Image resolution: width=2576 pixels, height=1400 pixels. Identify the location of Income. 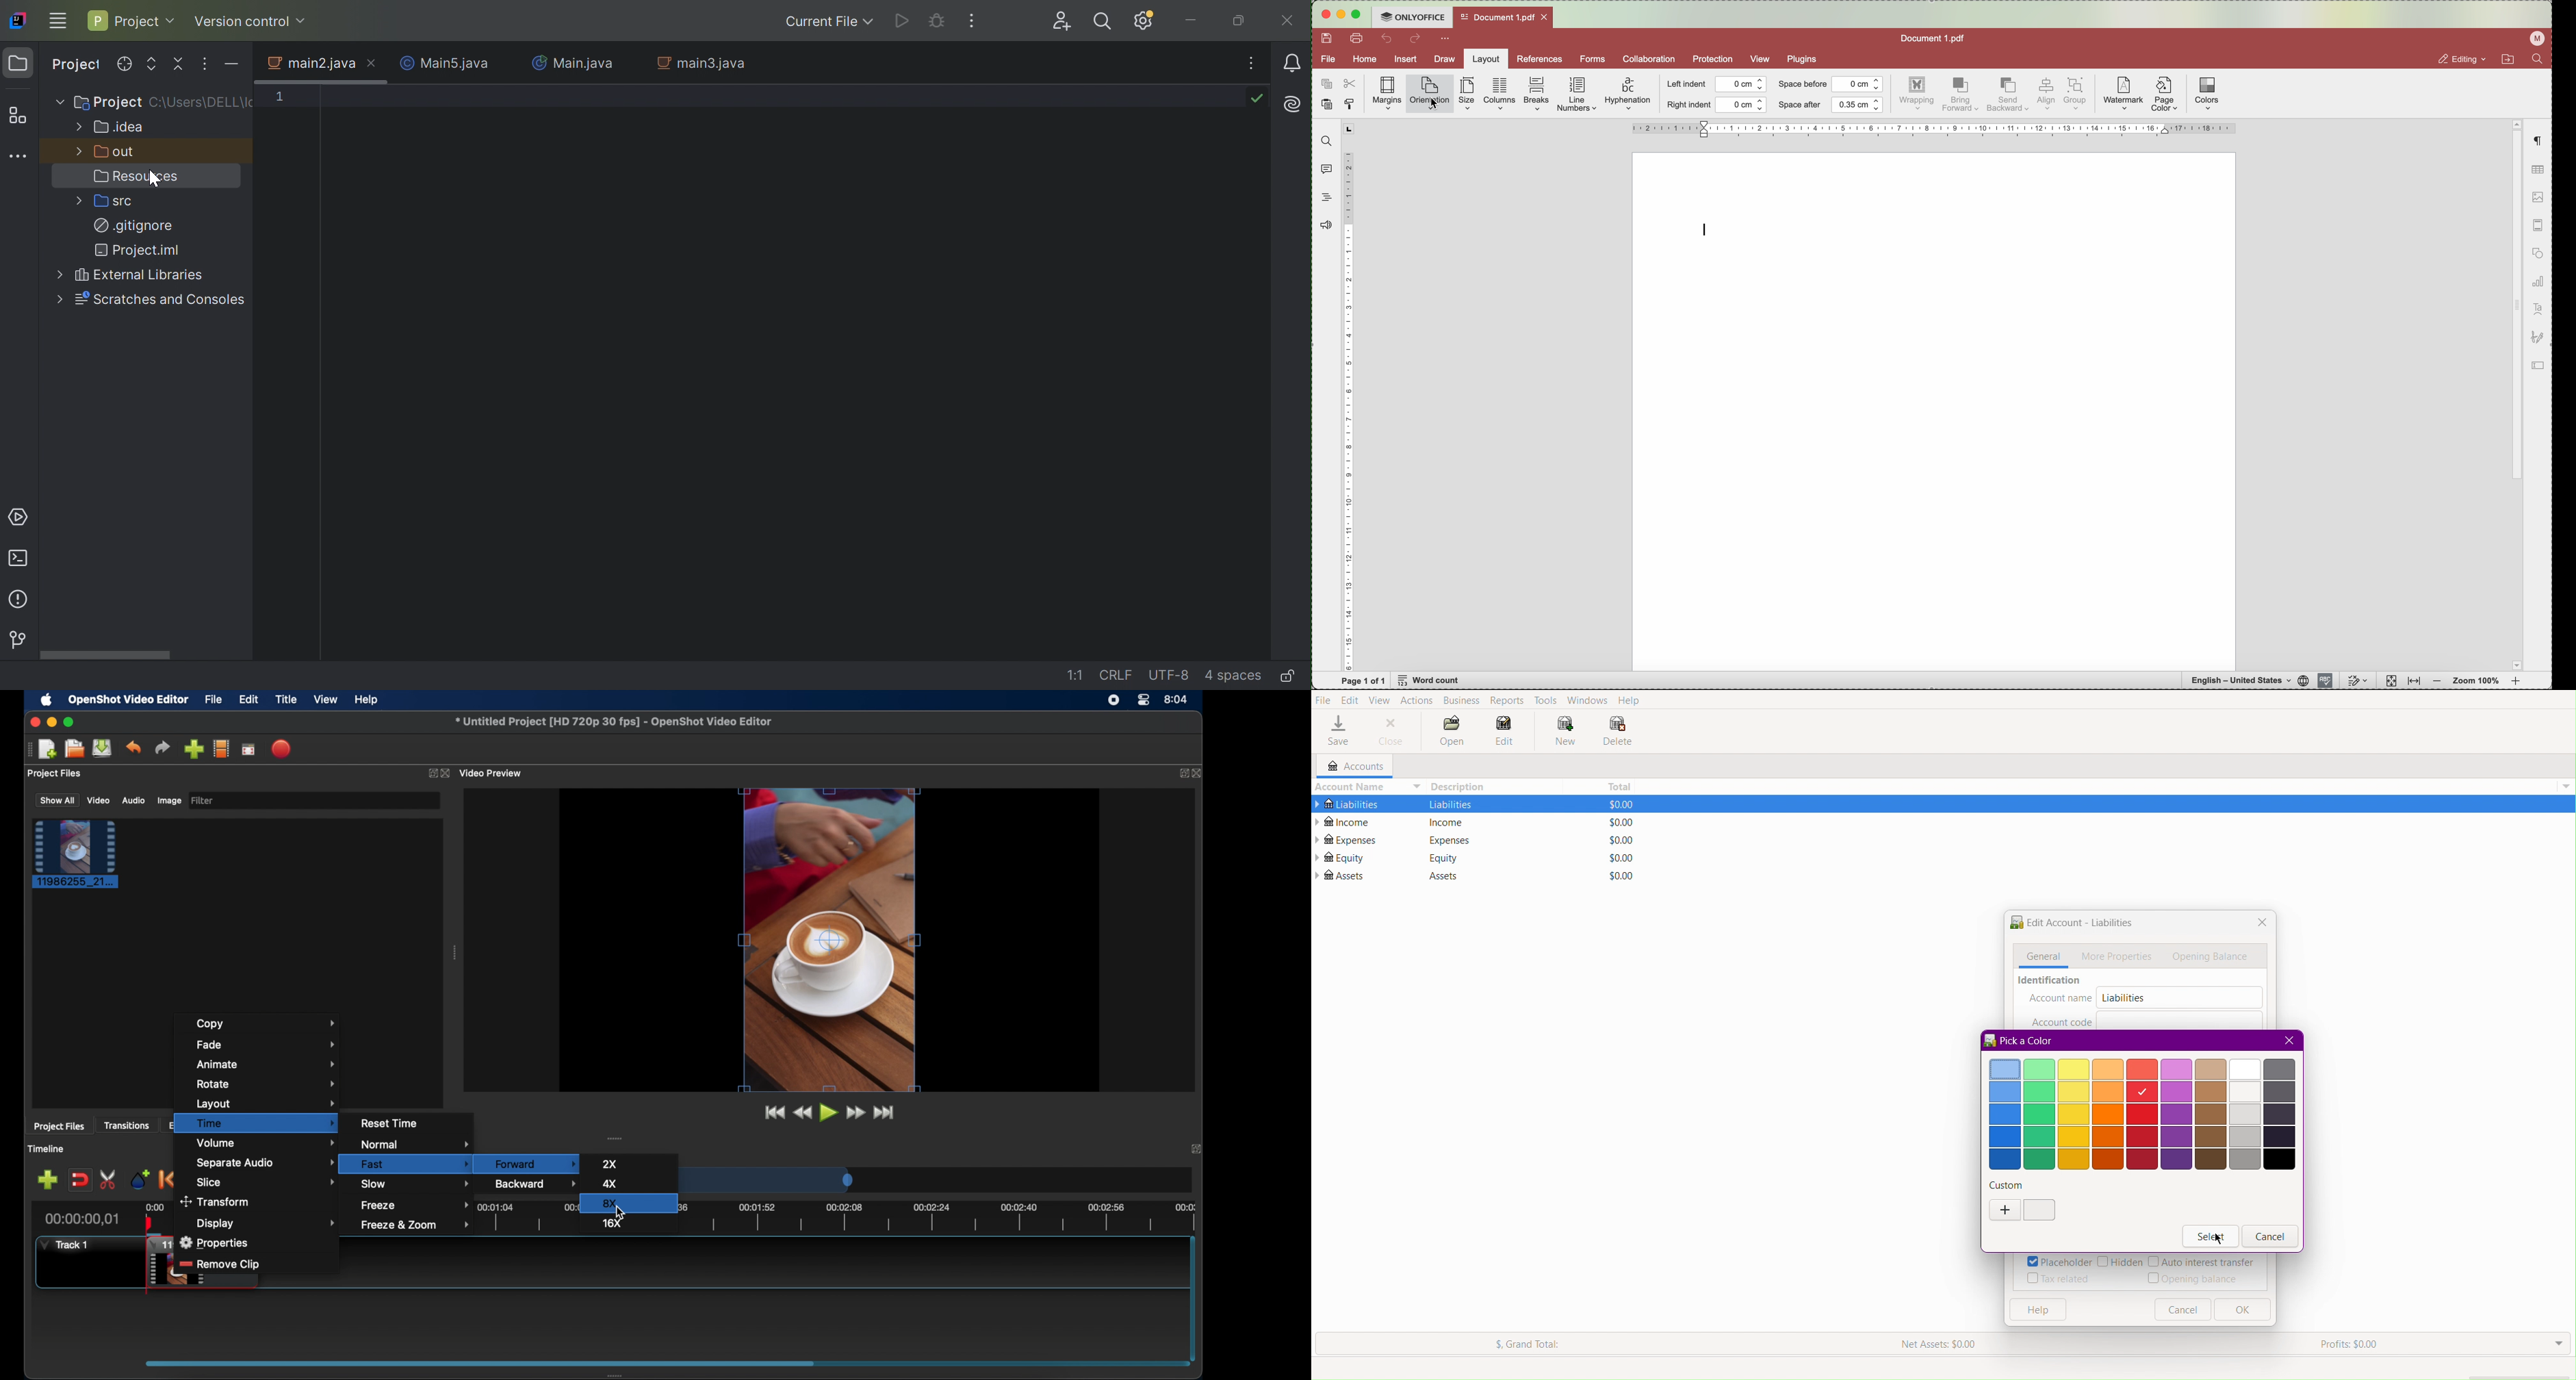
(1346, 821).